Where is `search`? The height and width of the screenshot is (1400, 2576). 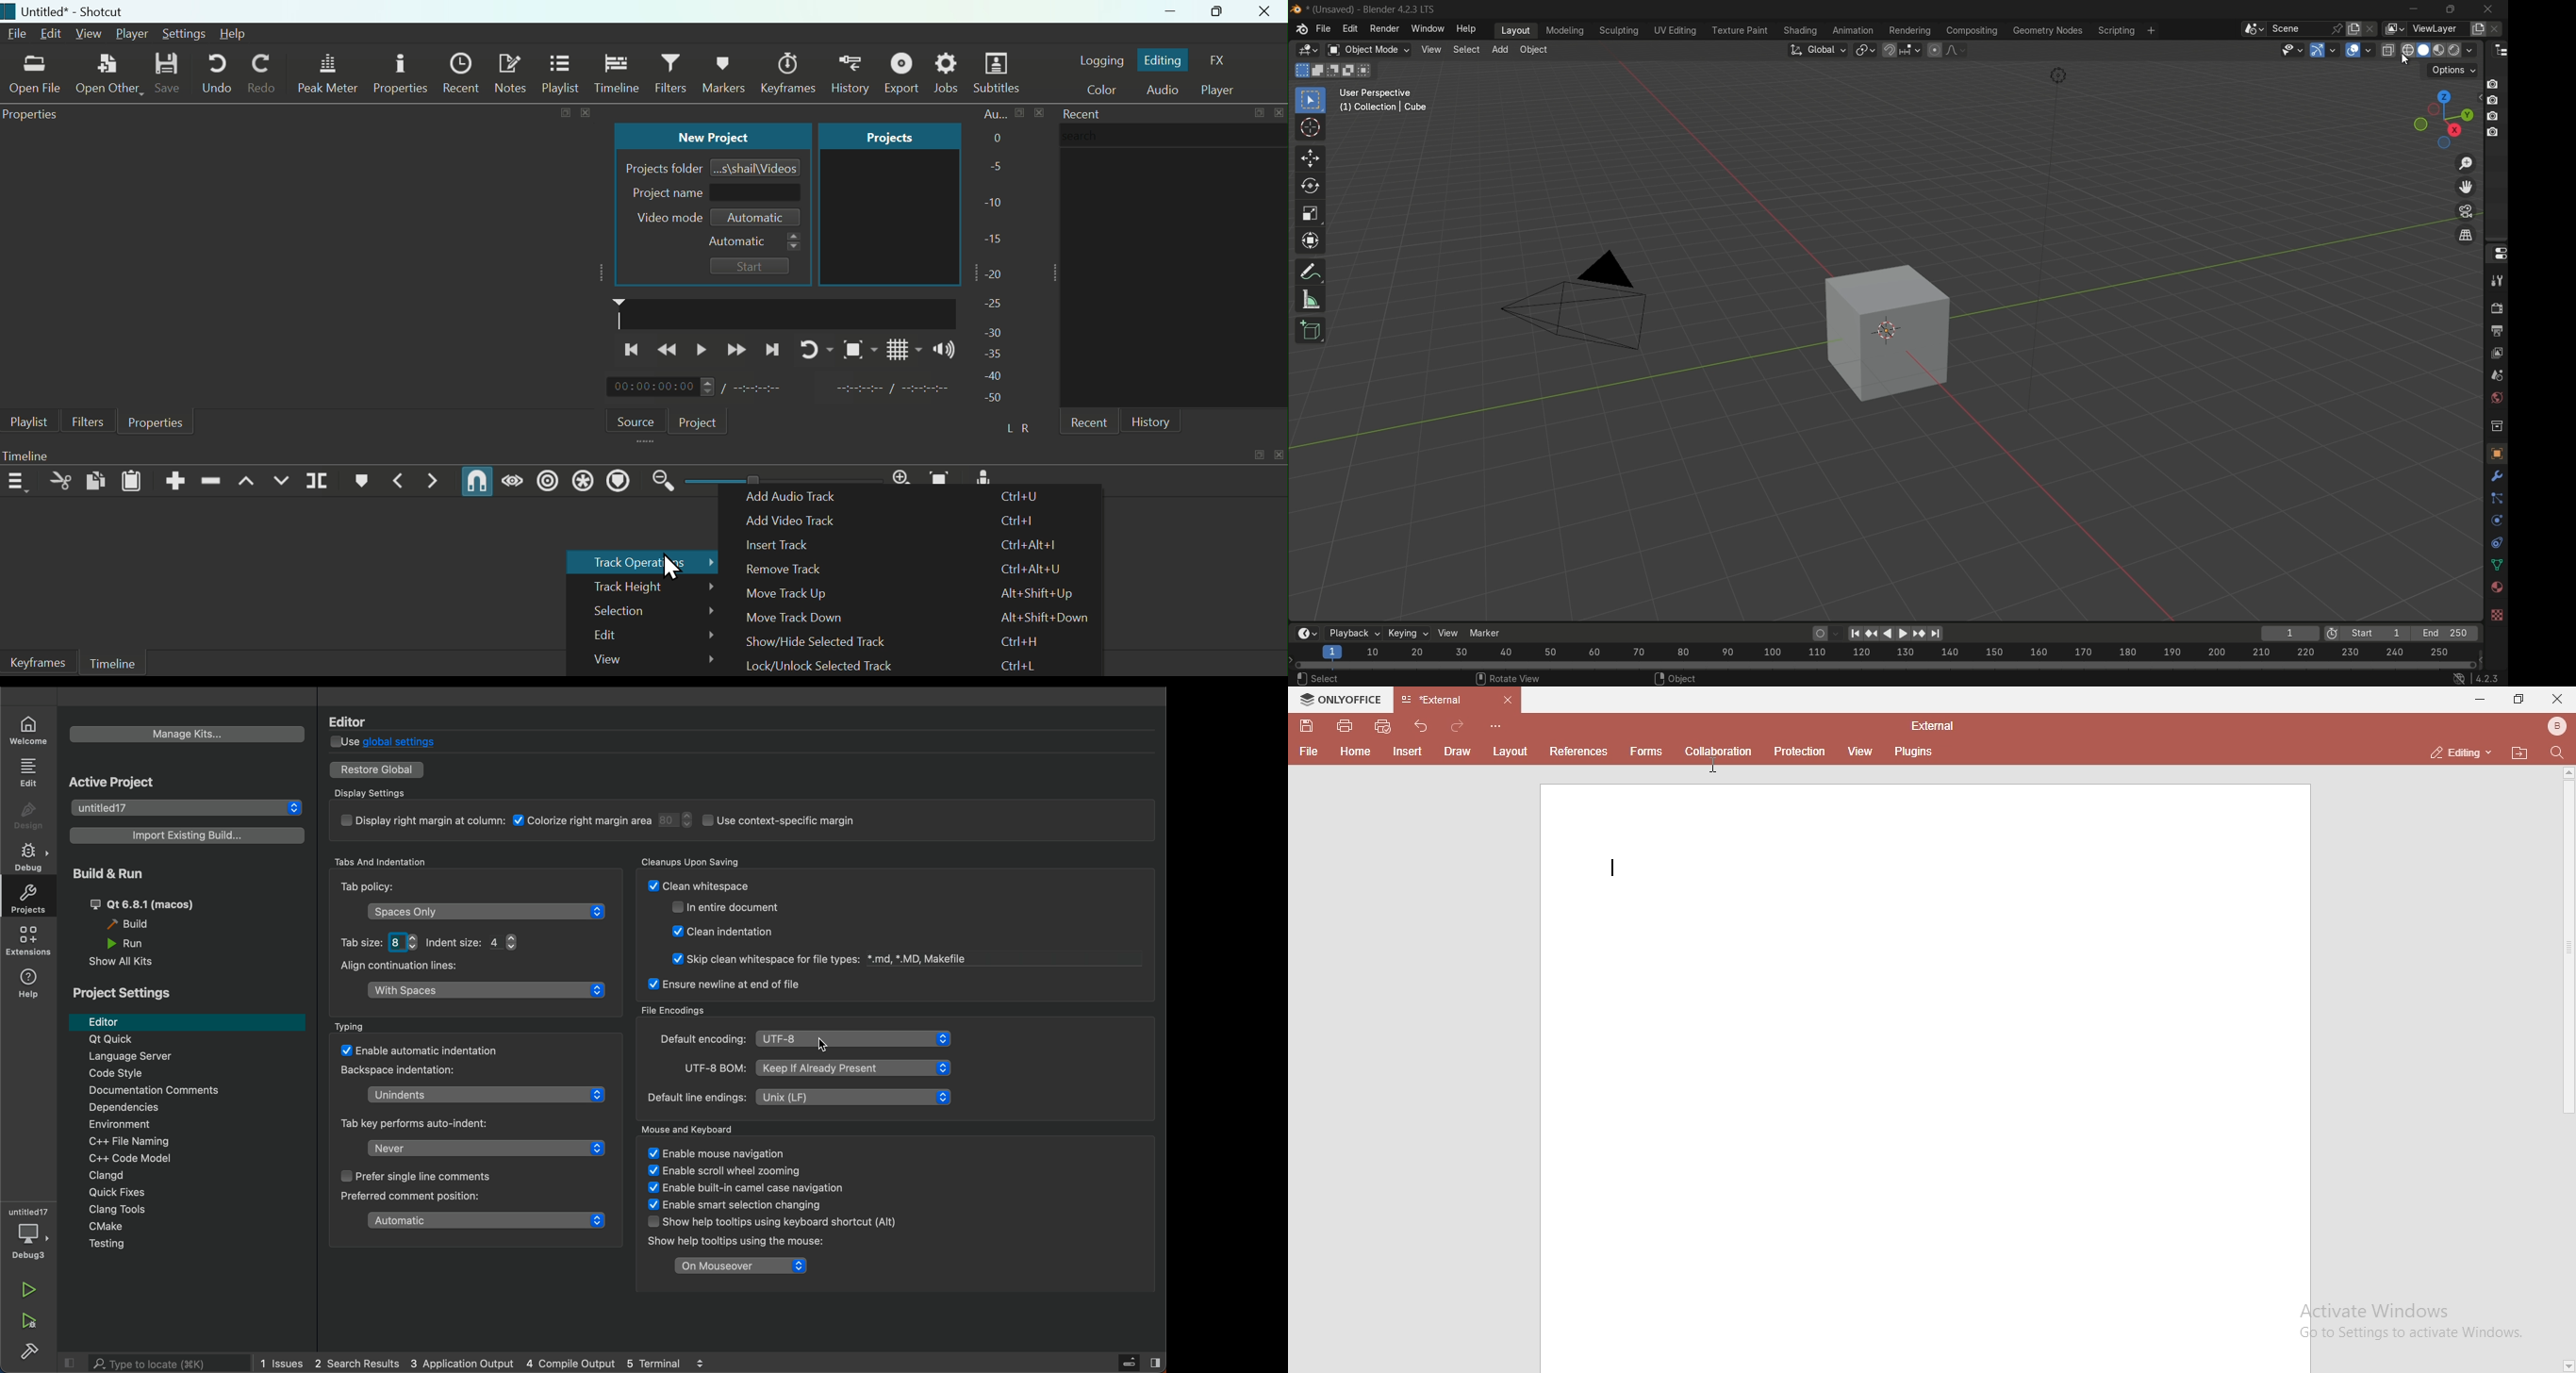 search is located at coordinates (160, 1362).